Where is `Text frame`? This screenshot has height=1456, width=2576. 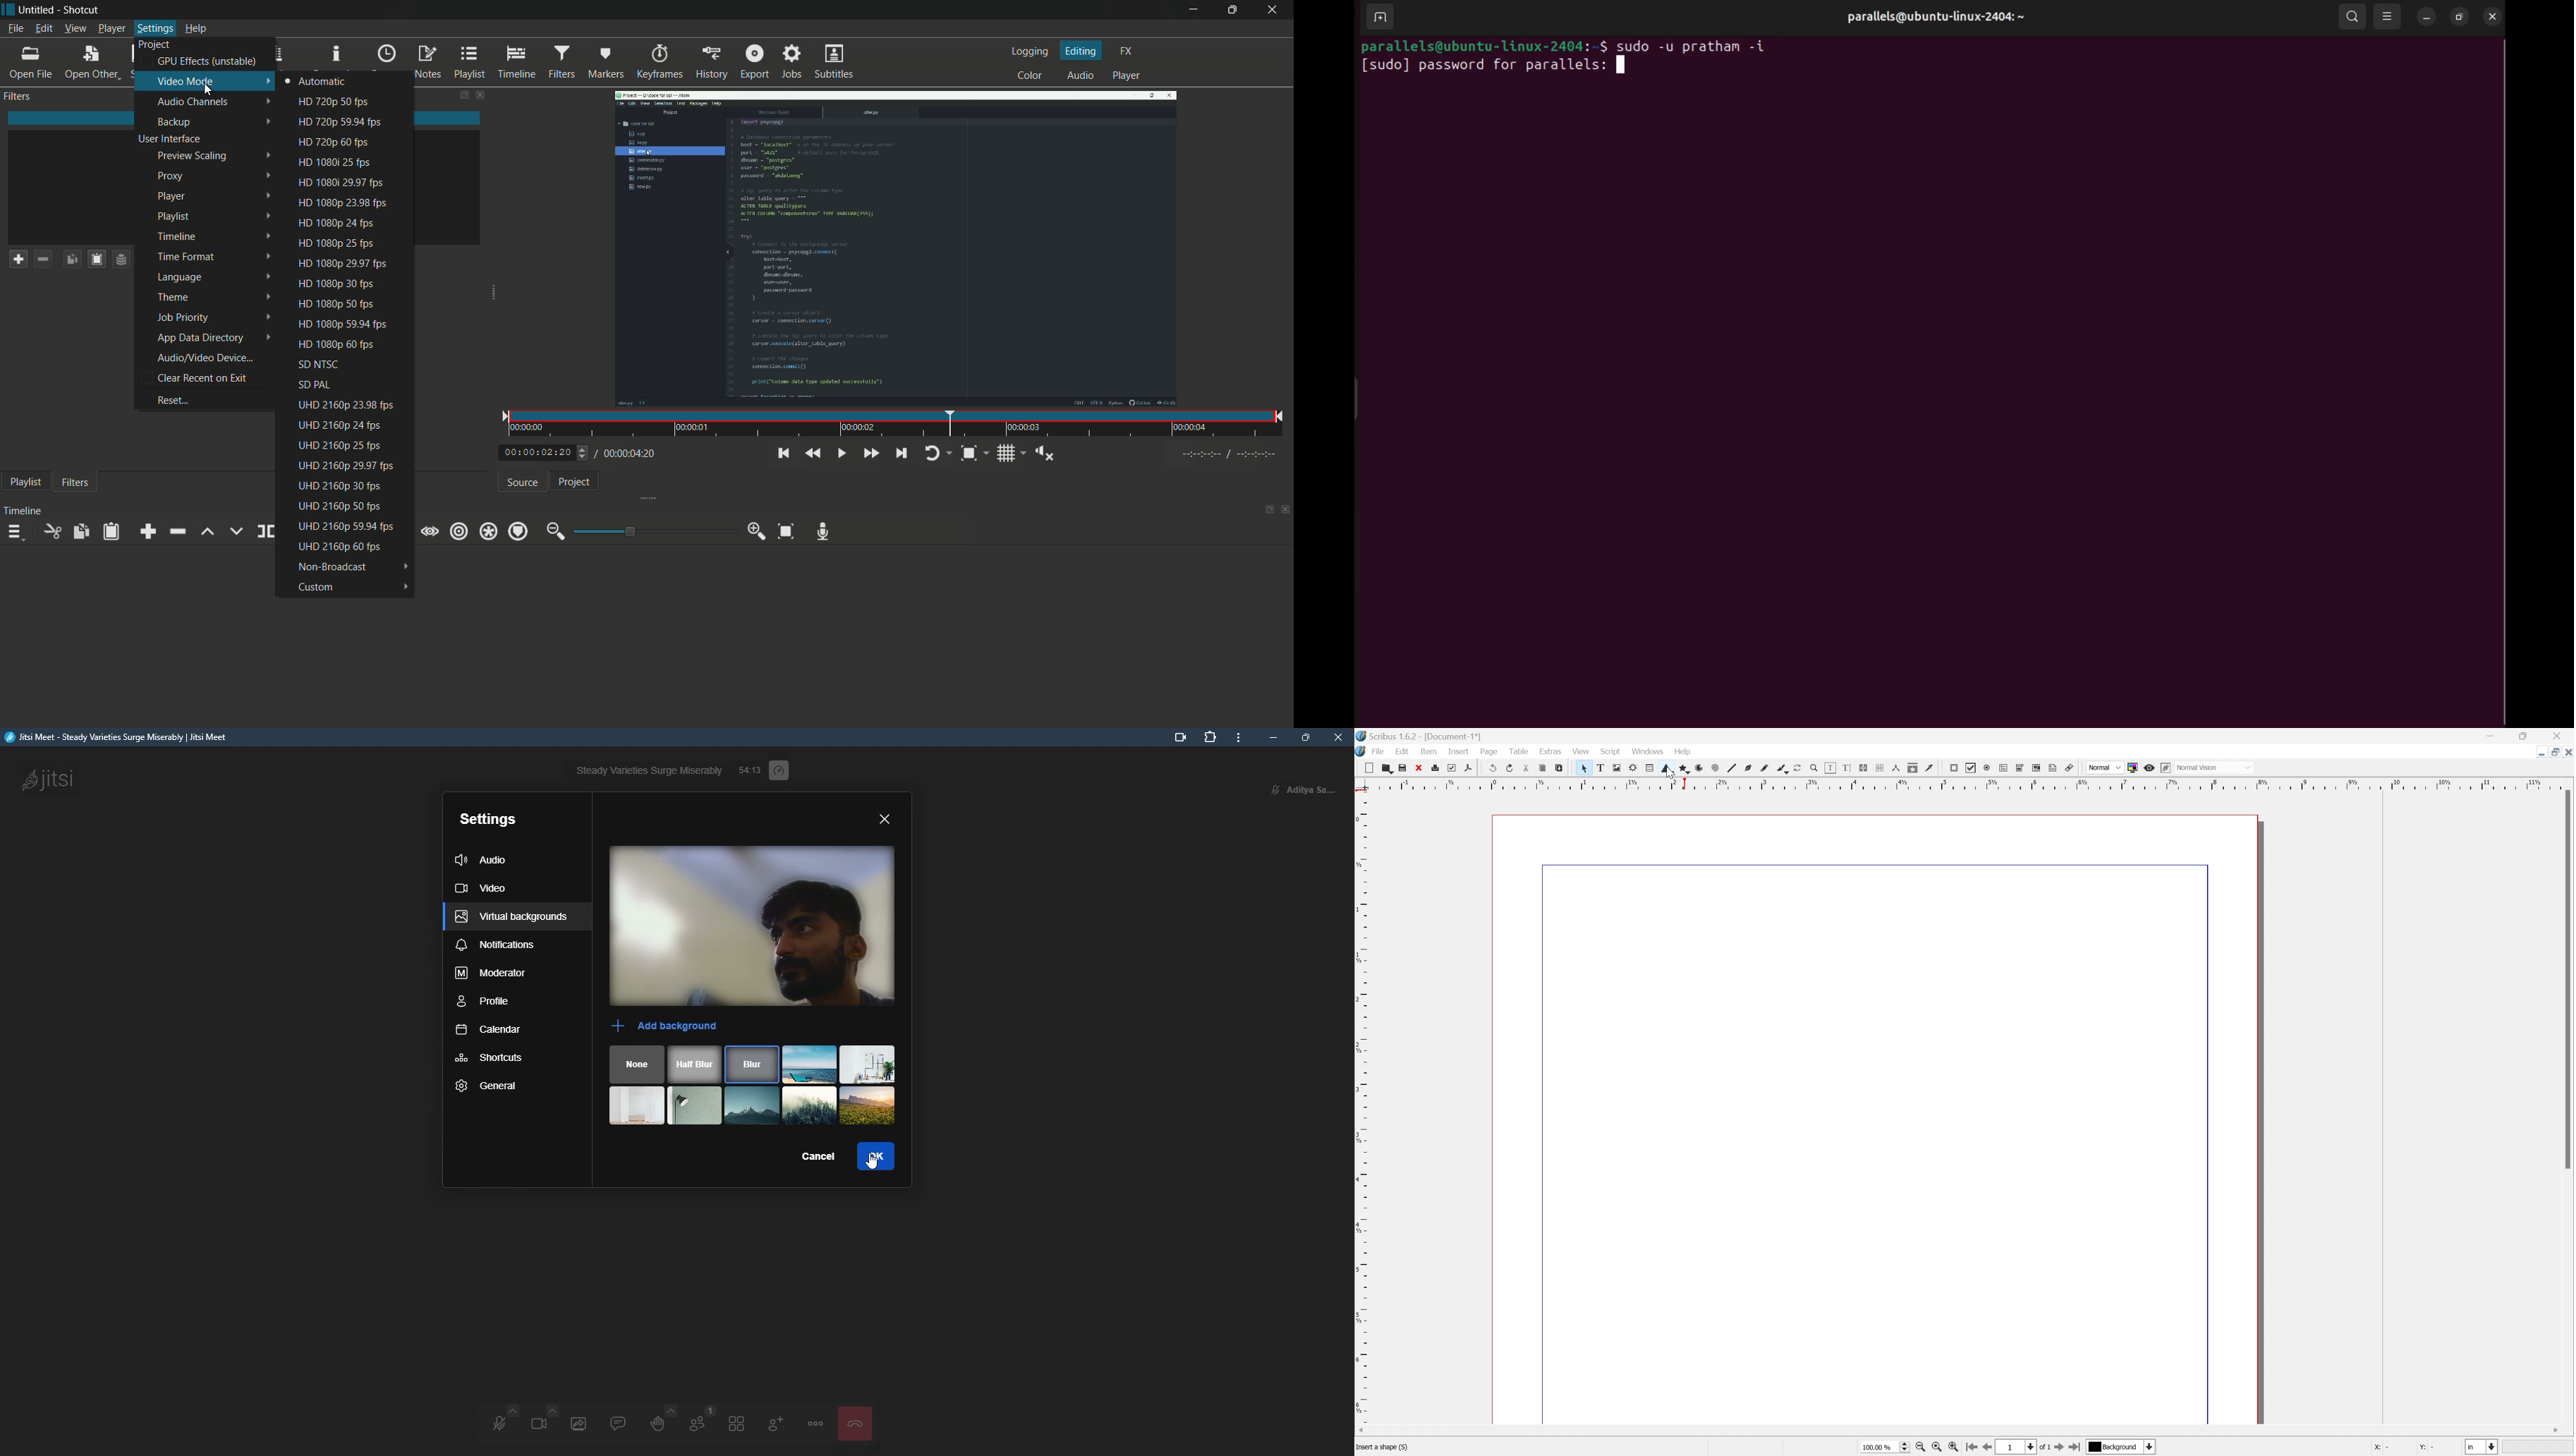
Text frame is located at coordinates (1602, 768).